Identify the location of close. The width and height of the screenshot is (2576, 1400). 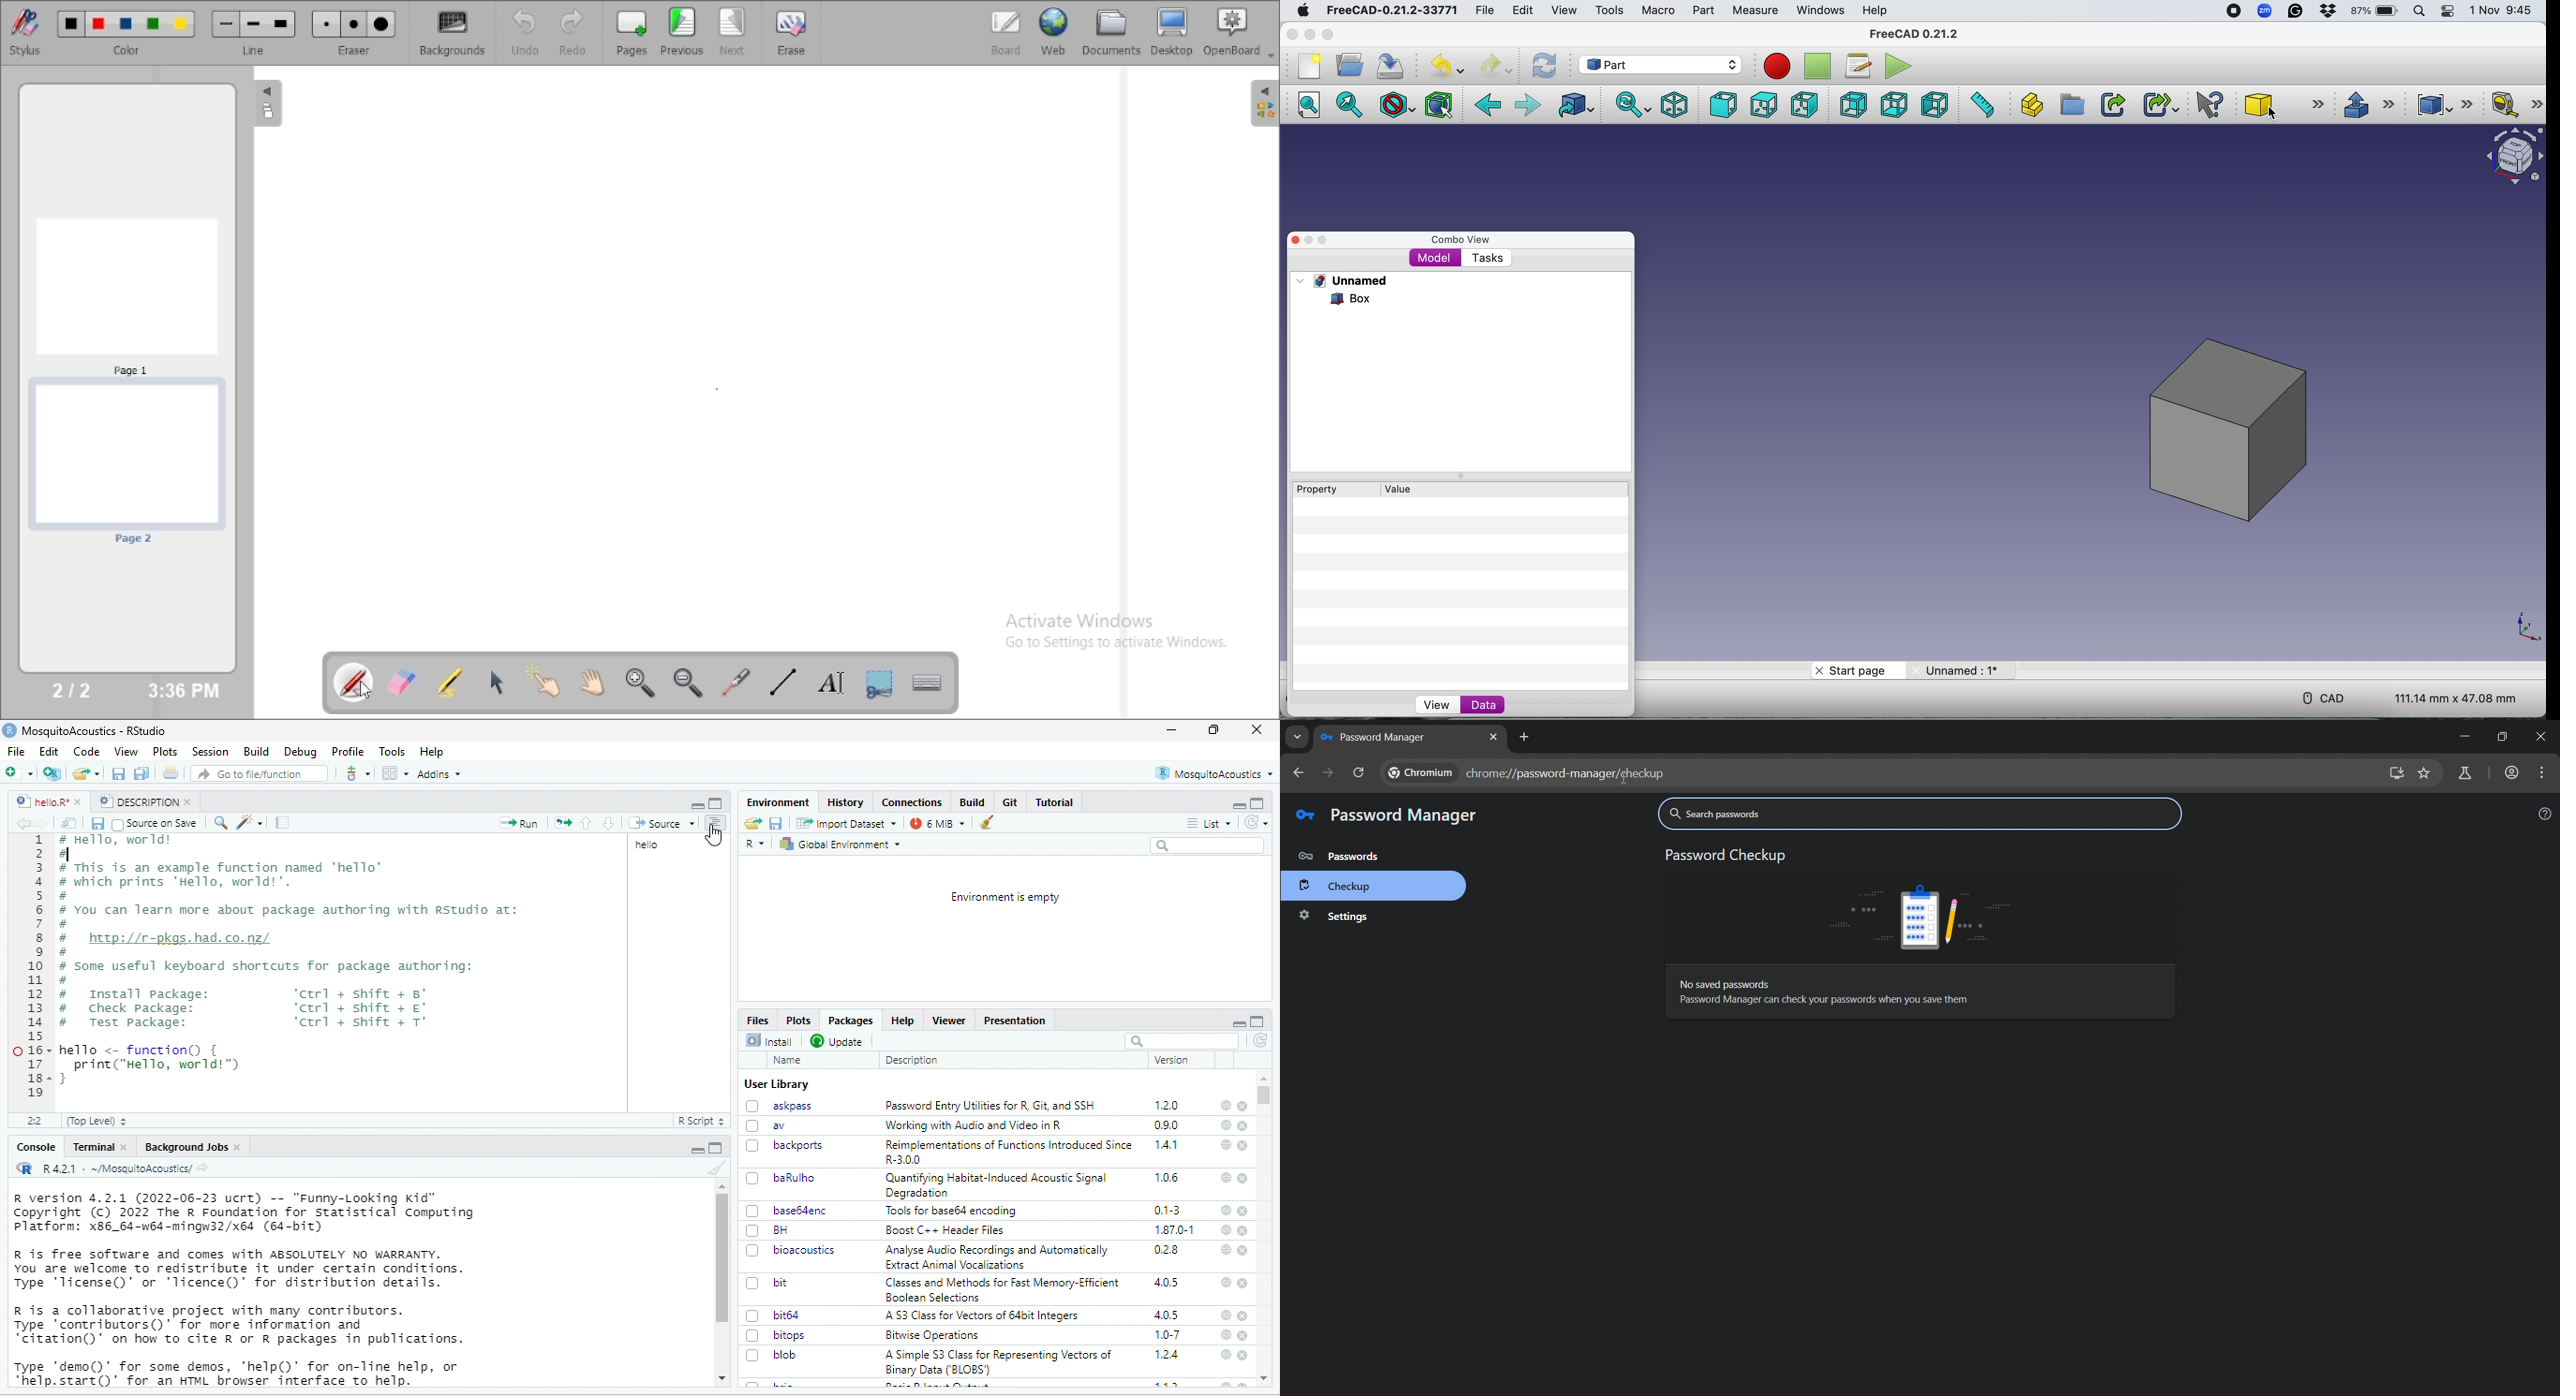
(1243, 1249).